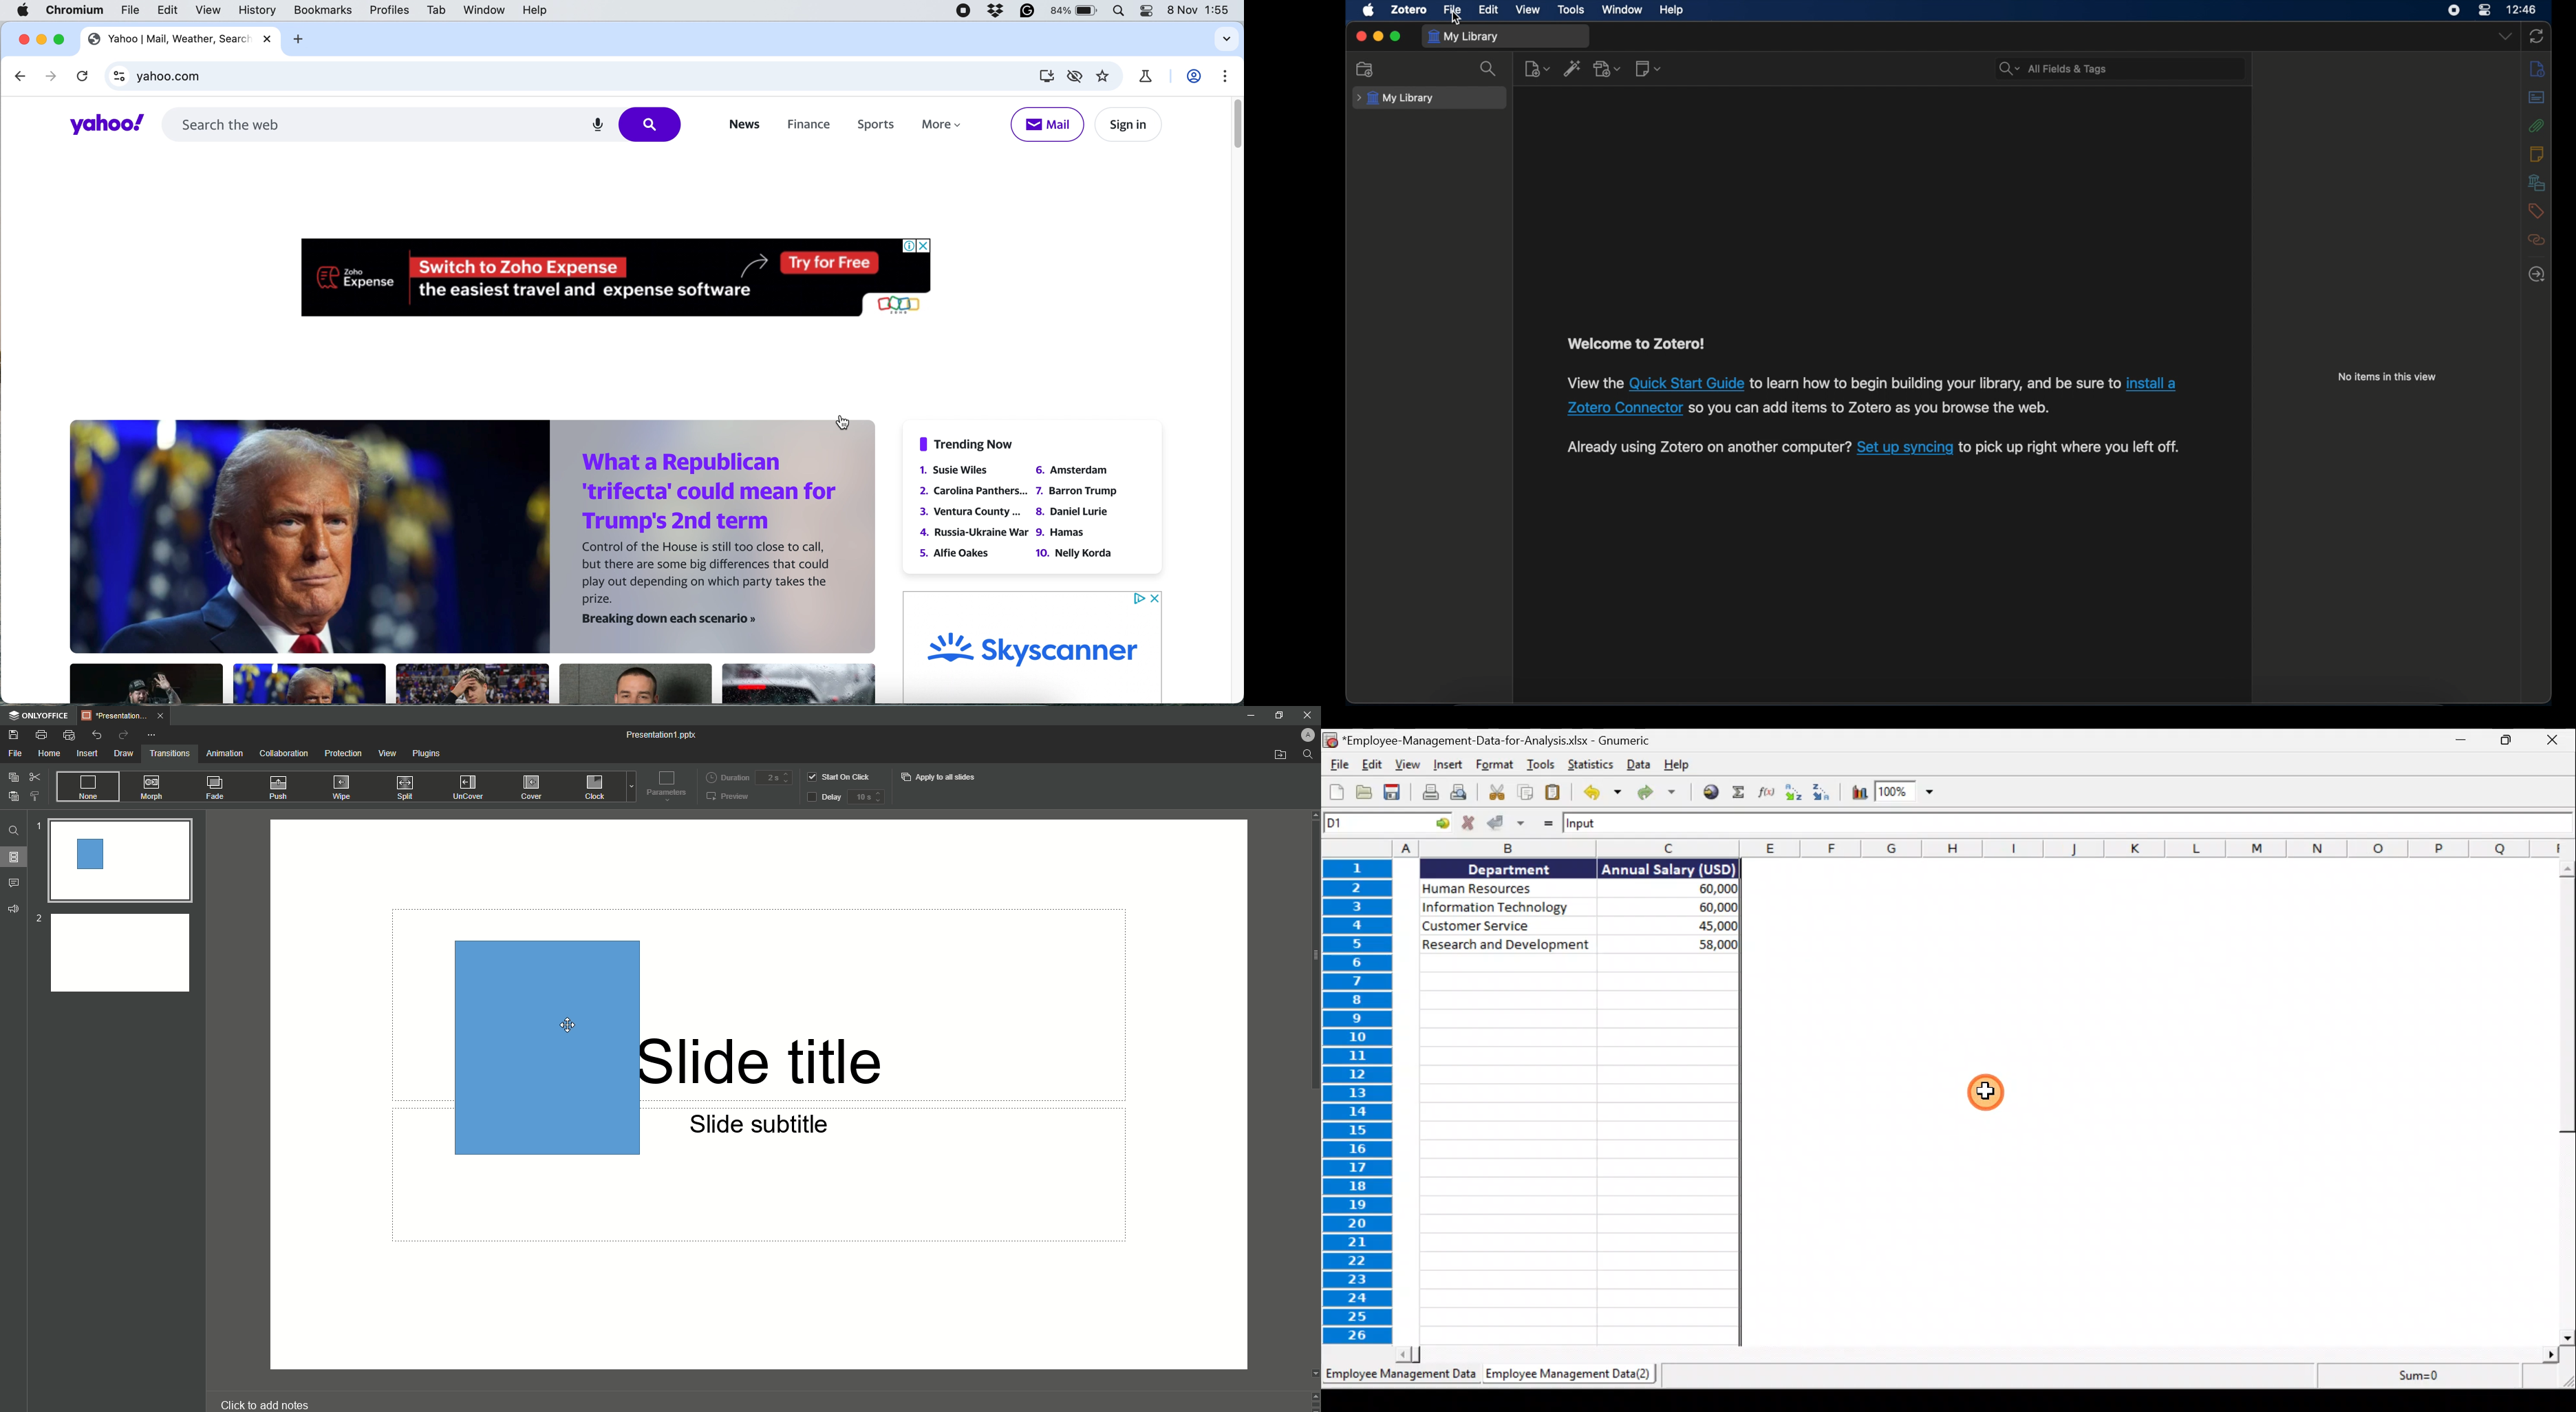 This screenshot has height=1428, width=2576. What do you see at coordinates (278, 787) in the screenshot?
I see `Push` at bounding box center [278, 787].